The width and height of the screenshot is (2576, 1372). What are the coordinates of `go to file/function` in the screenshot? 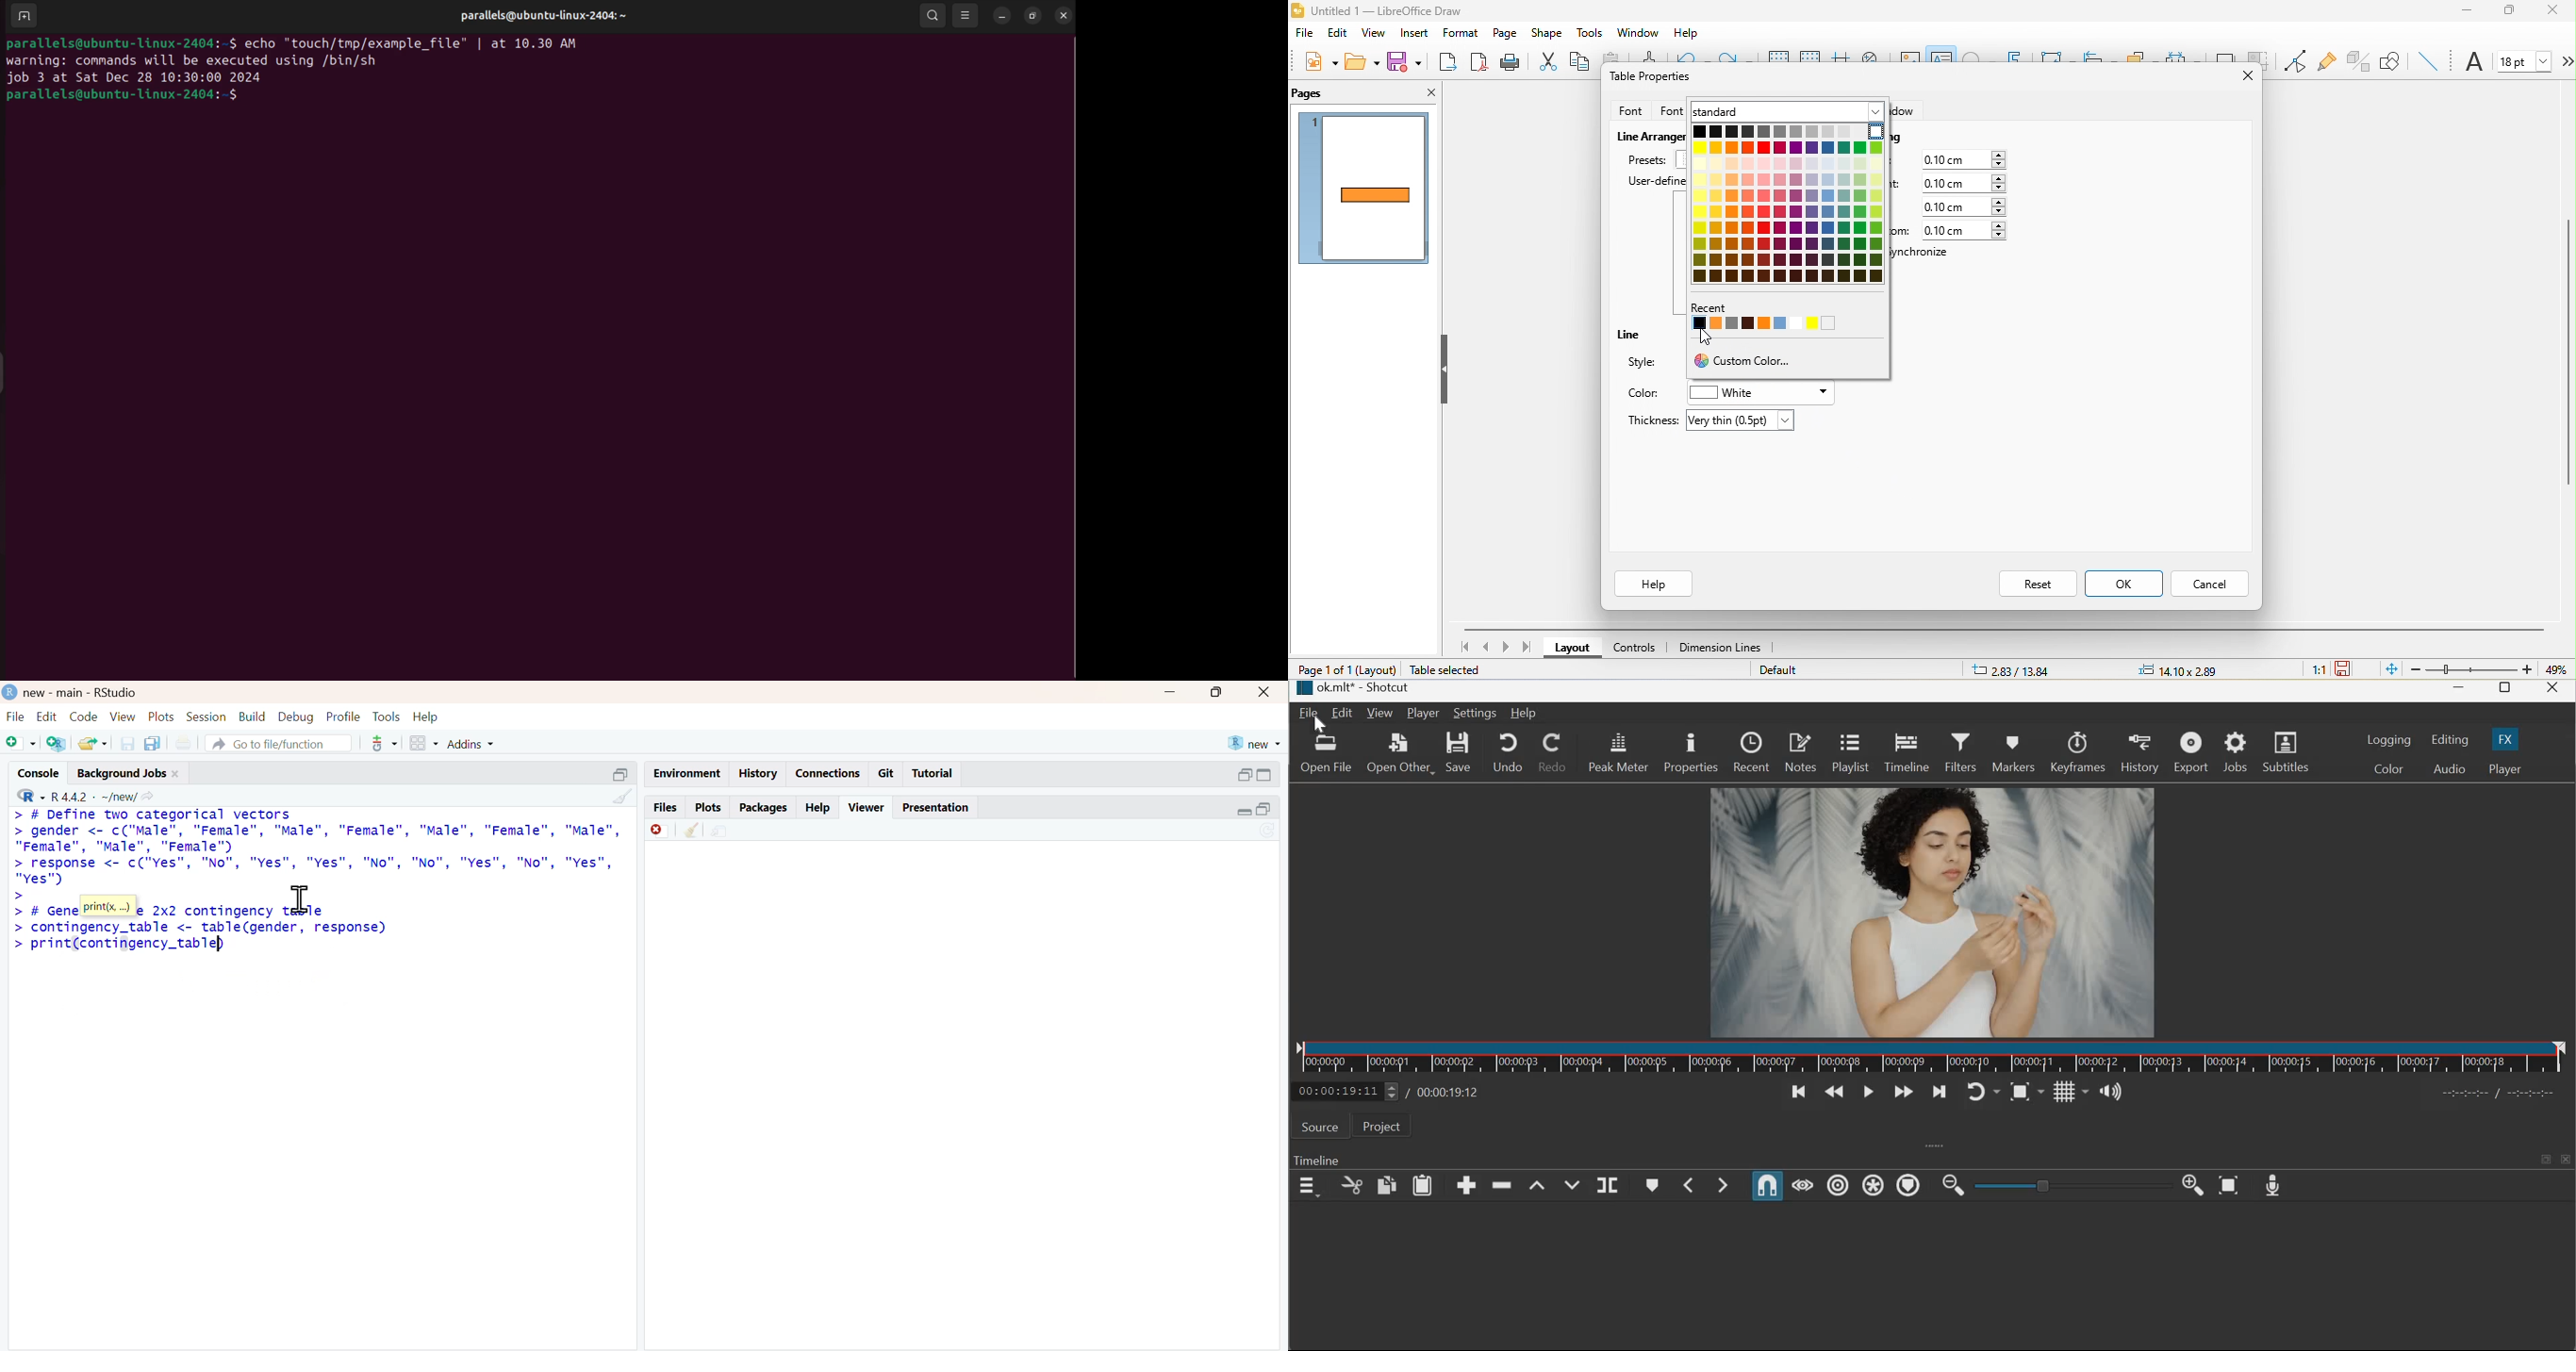 It's located at (279, 742).